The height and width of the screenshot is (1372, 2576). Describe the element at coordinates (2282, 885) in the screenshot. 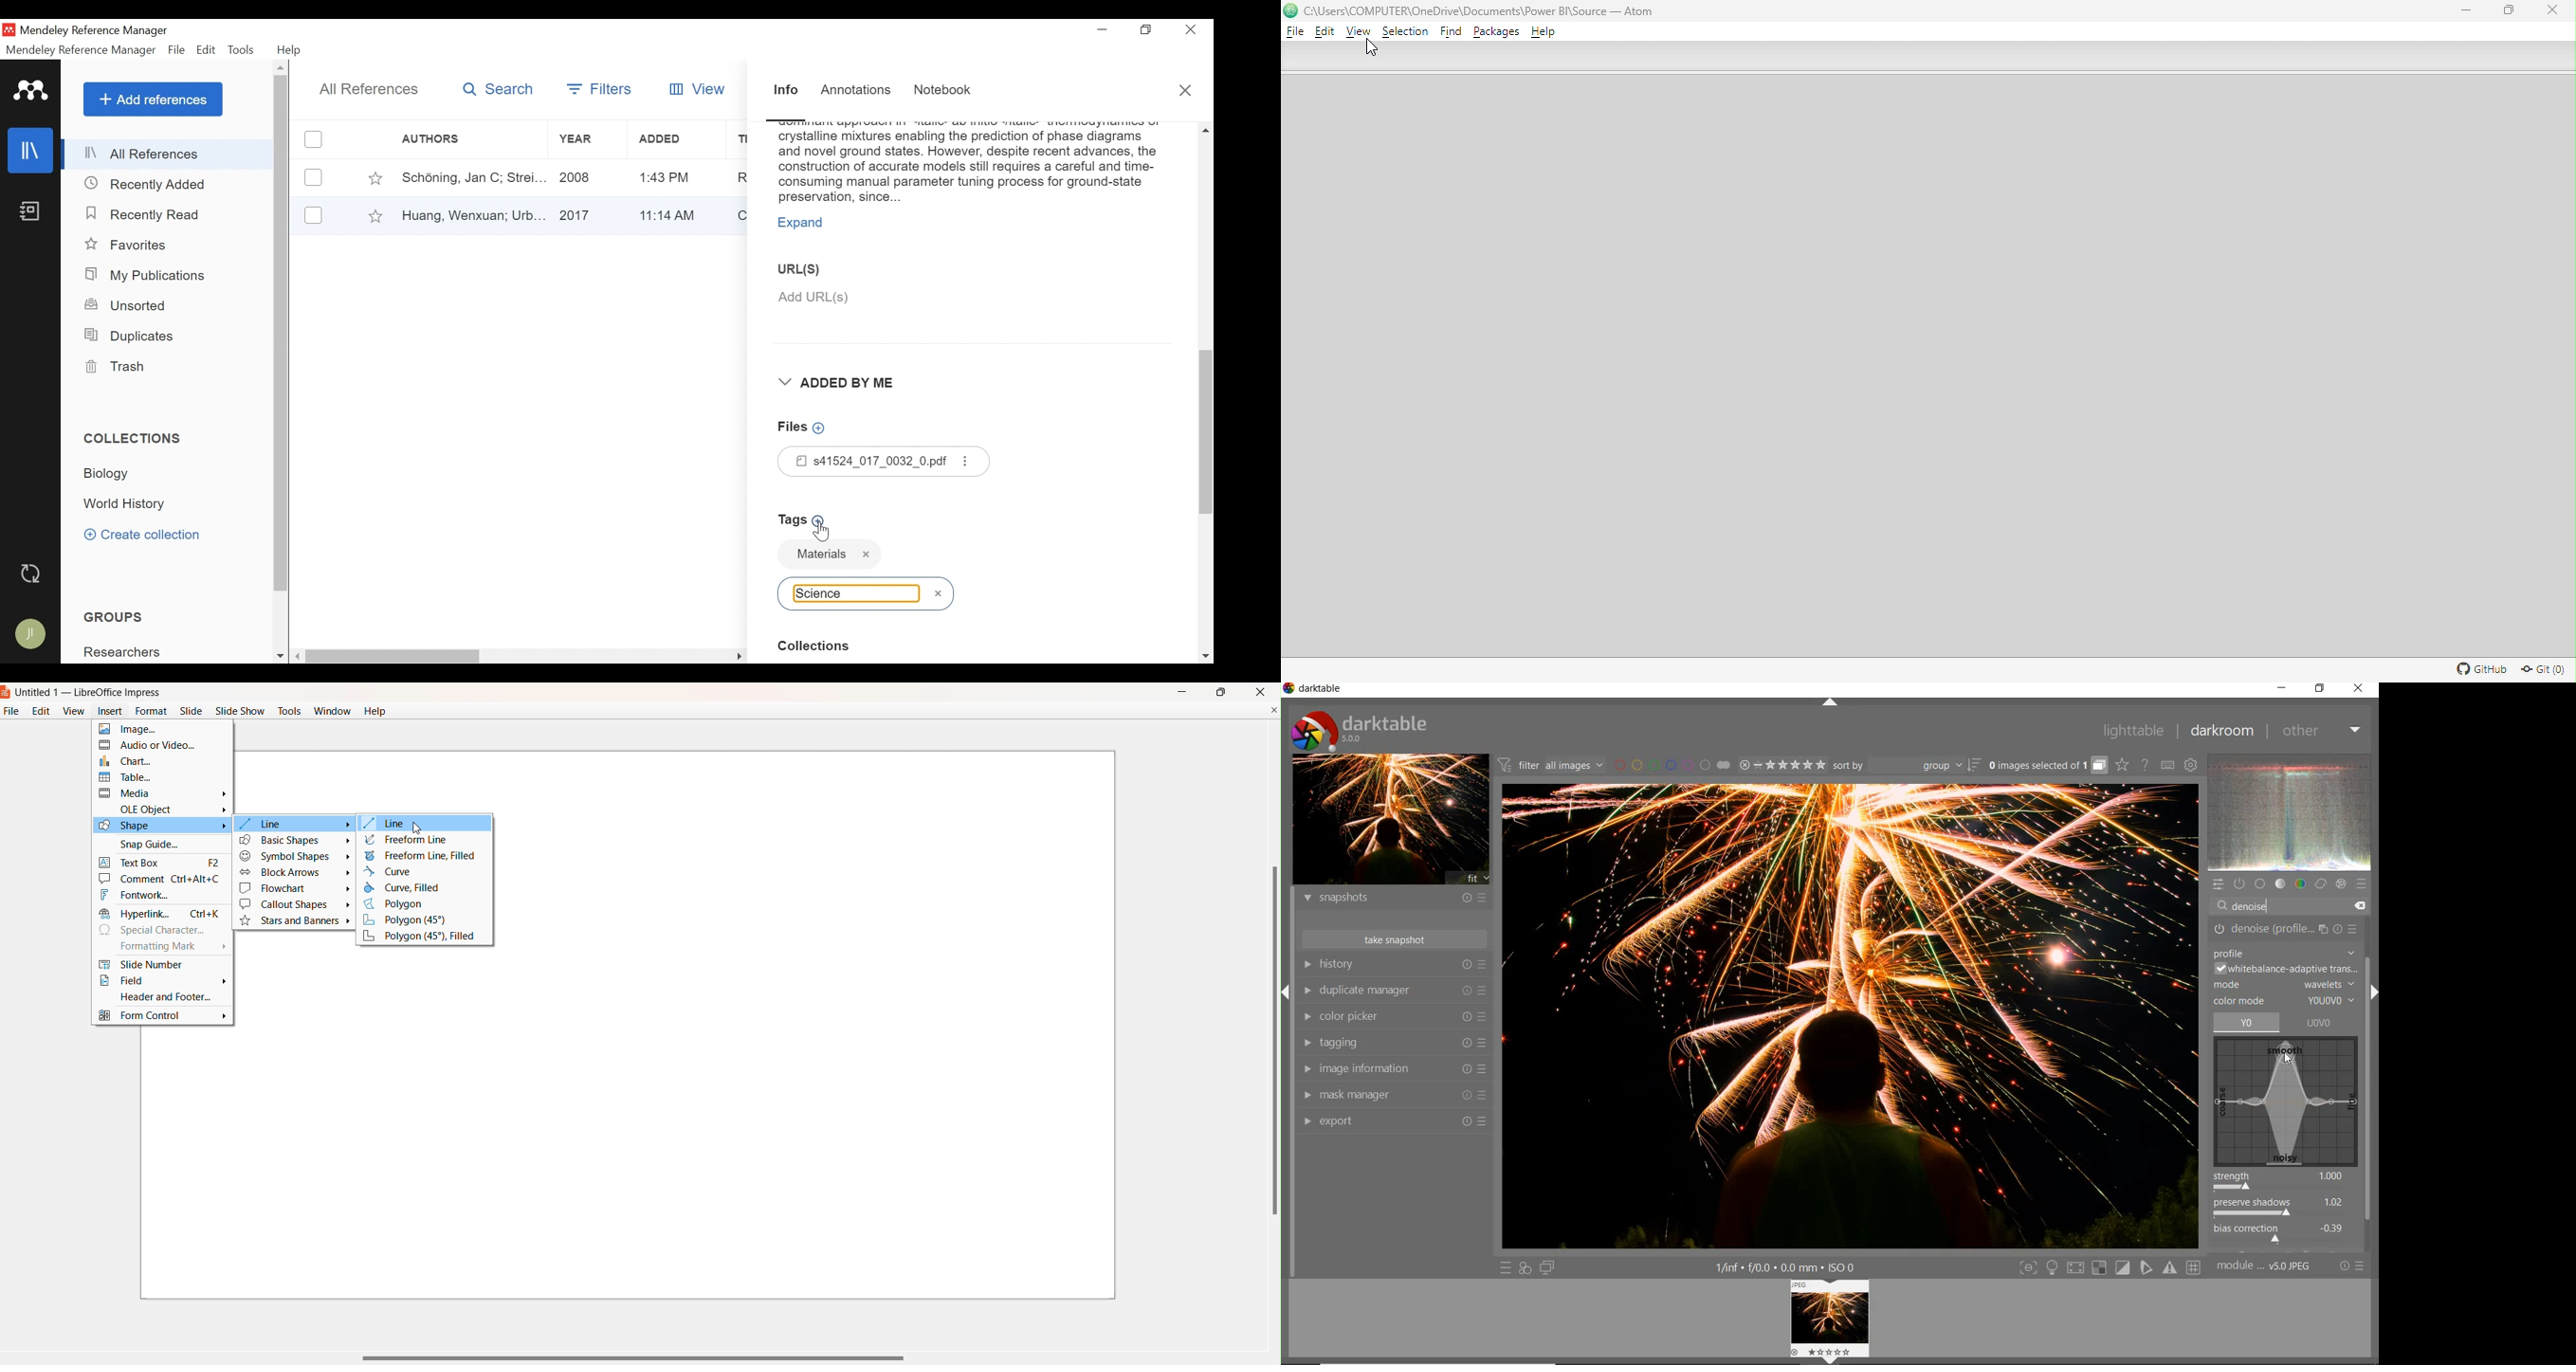

I see `tone` at that location.